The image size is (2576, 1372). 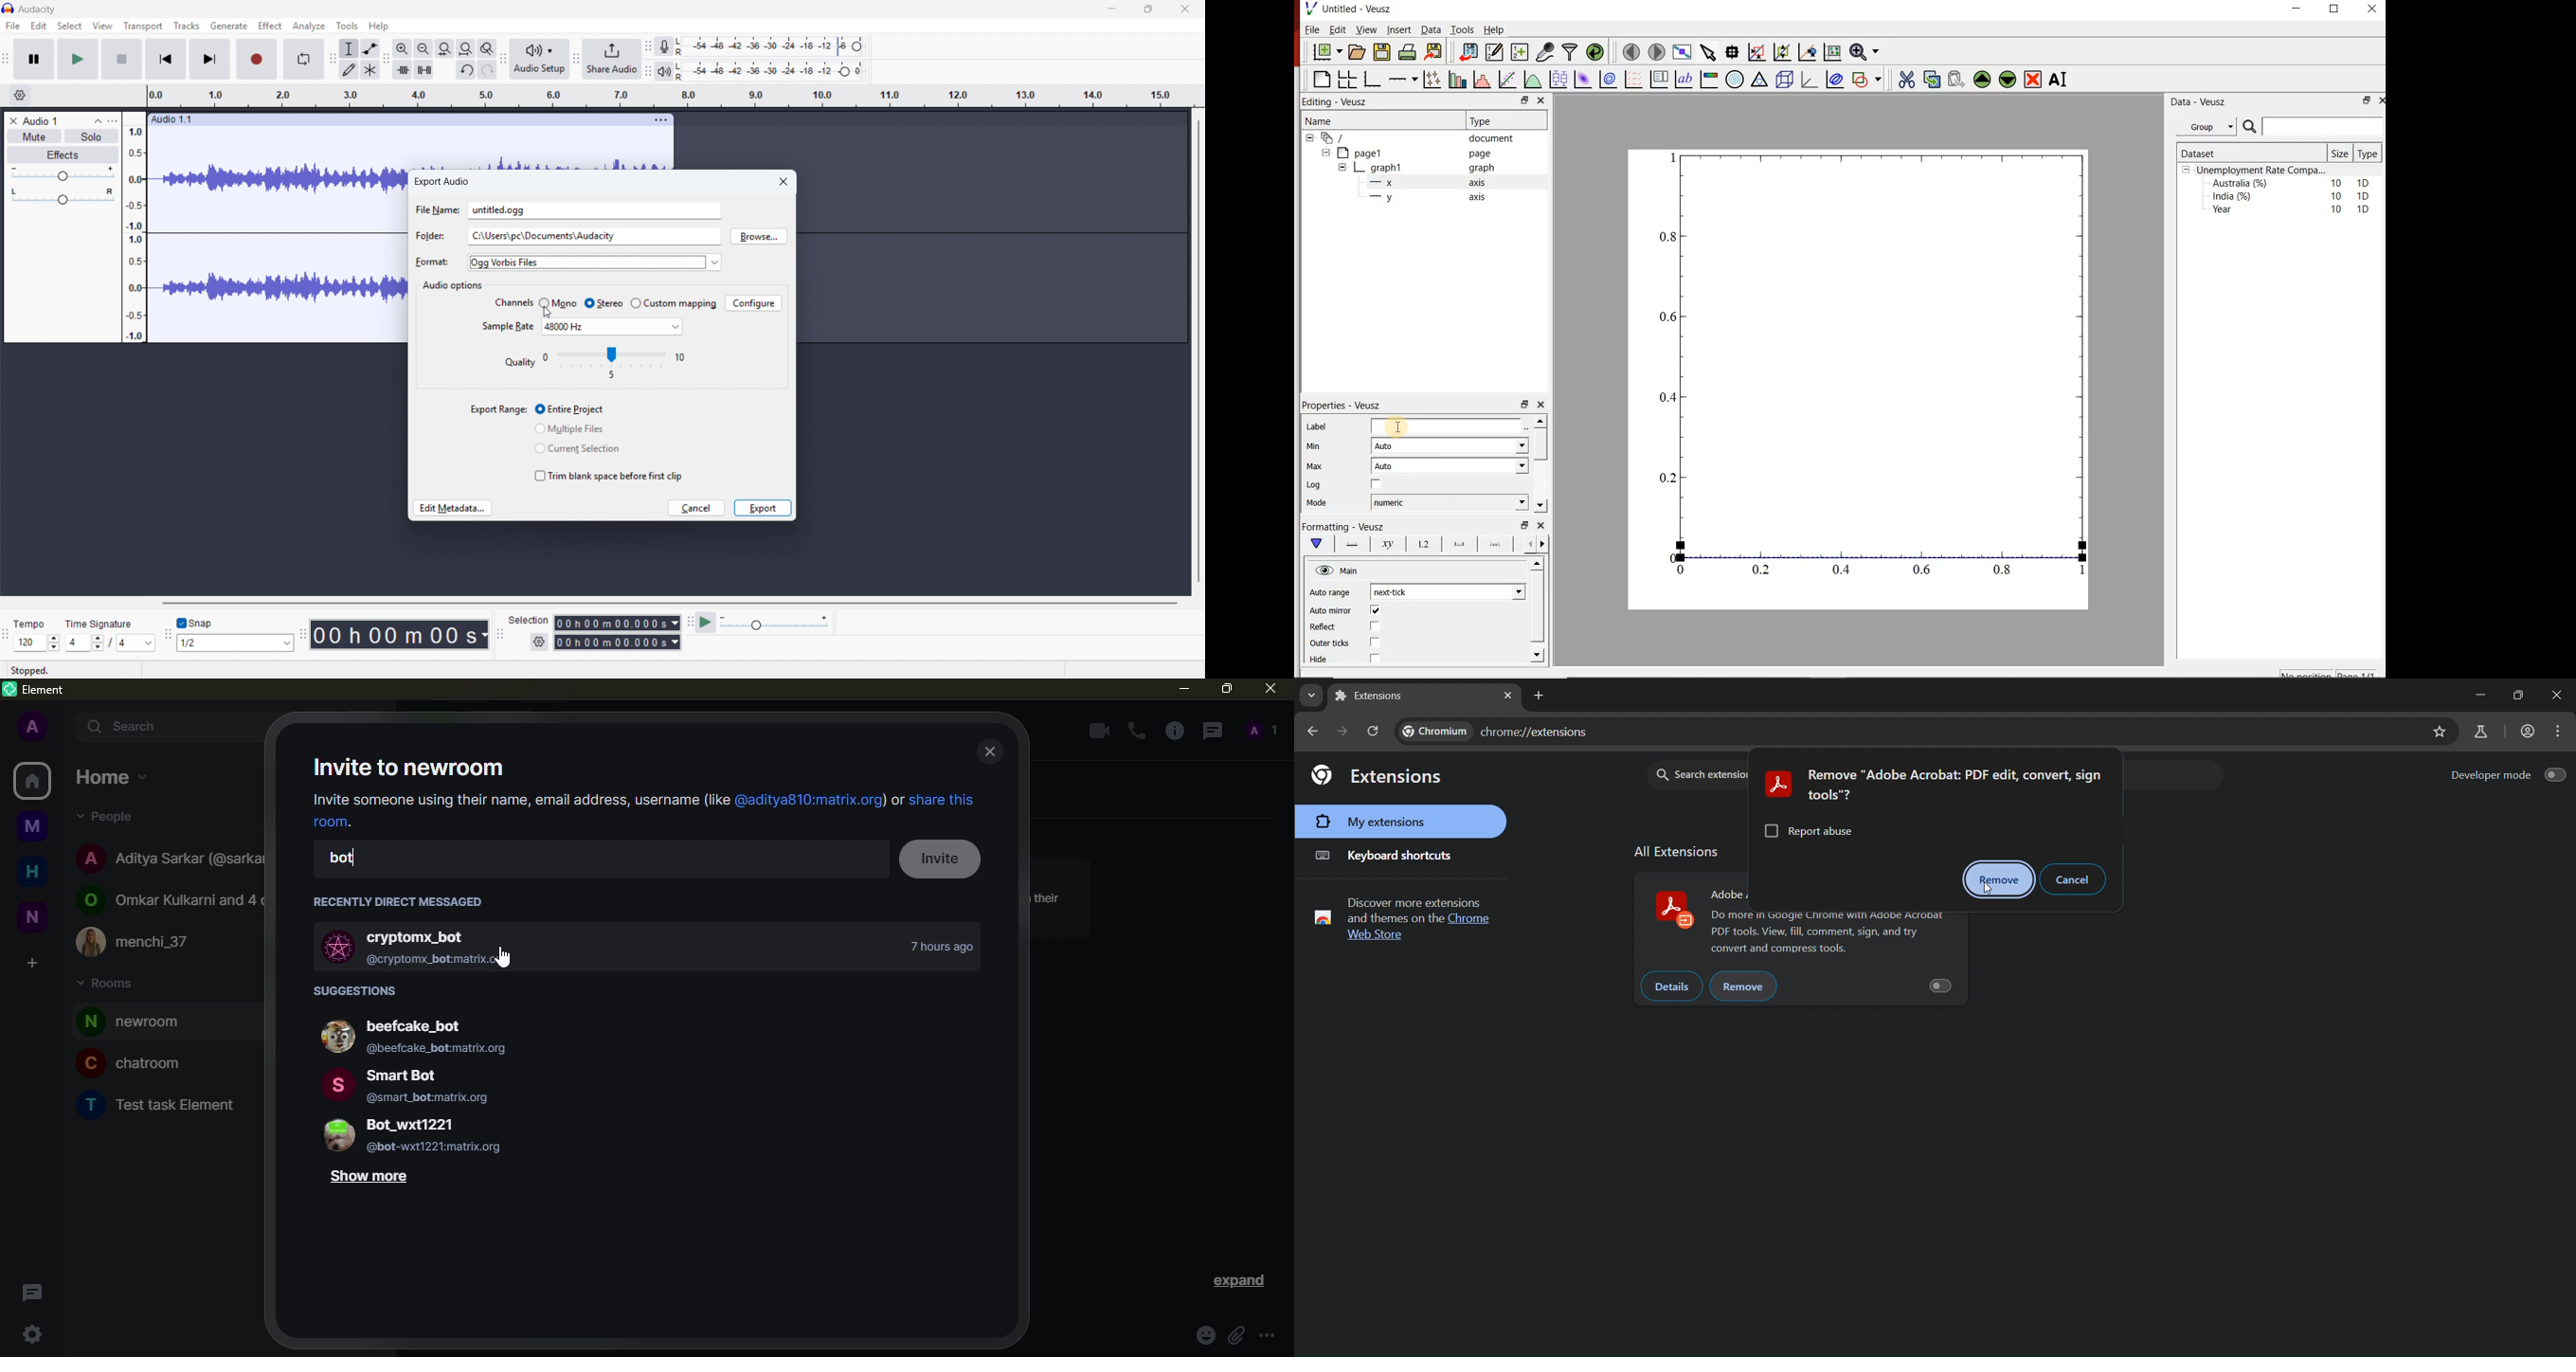 I want to click on Zoom in , so click(x=403, y=48).